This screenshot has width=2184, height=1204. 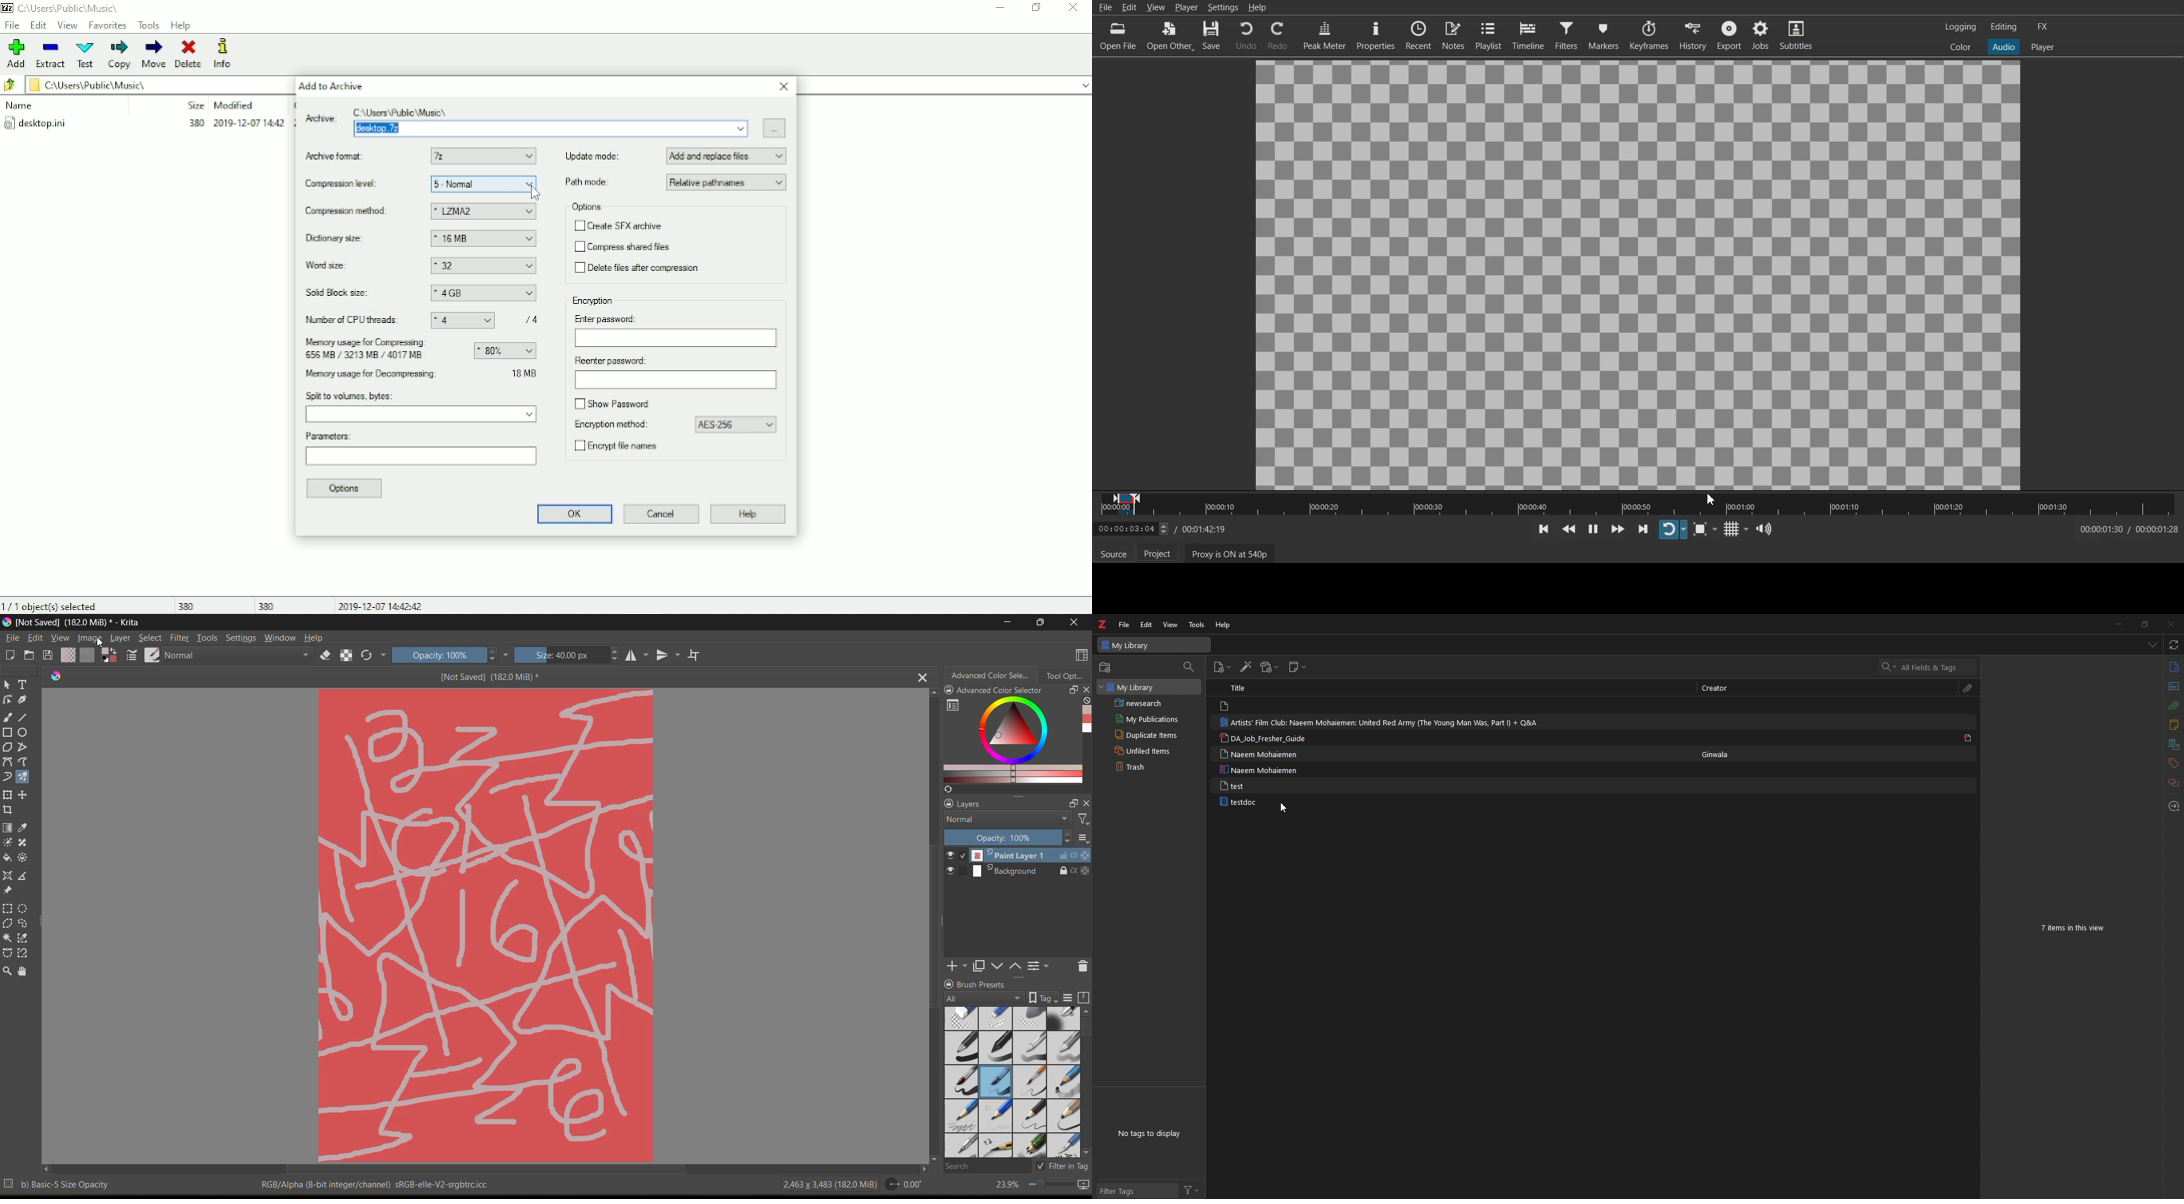 I want to click on Play Quickly Backwards, so click(x=1569, y=529).